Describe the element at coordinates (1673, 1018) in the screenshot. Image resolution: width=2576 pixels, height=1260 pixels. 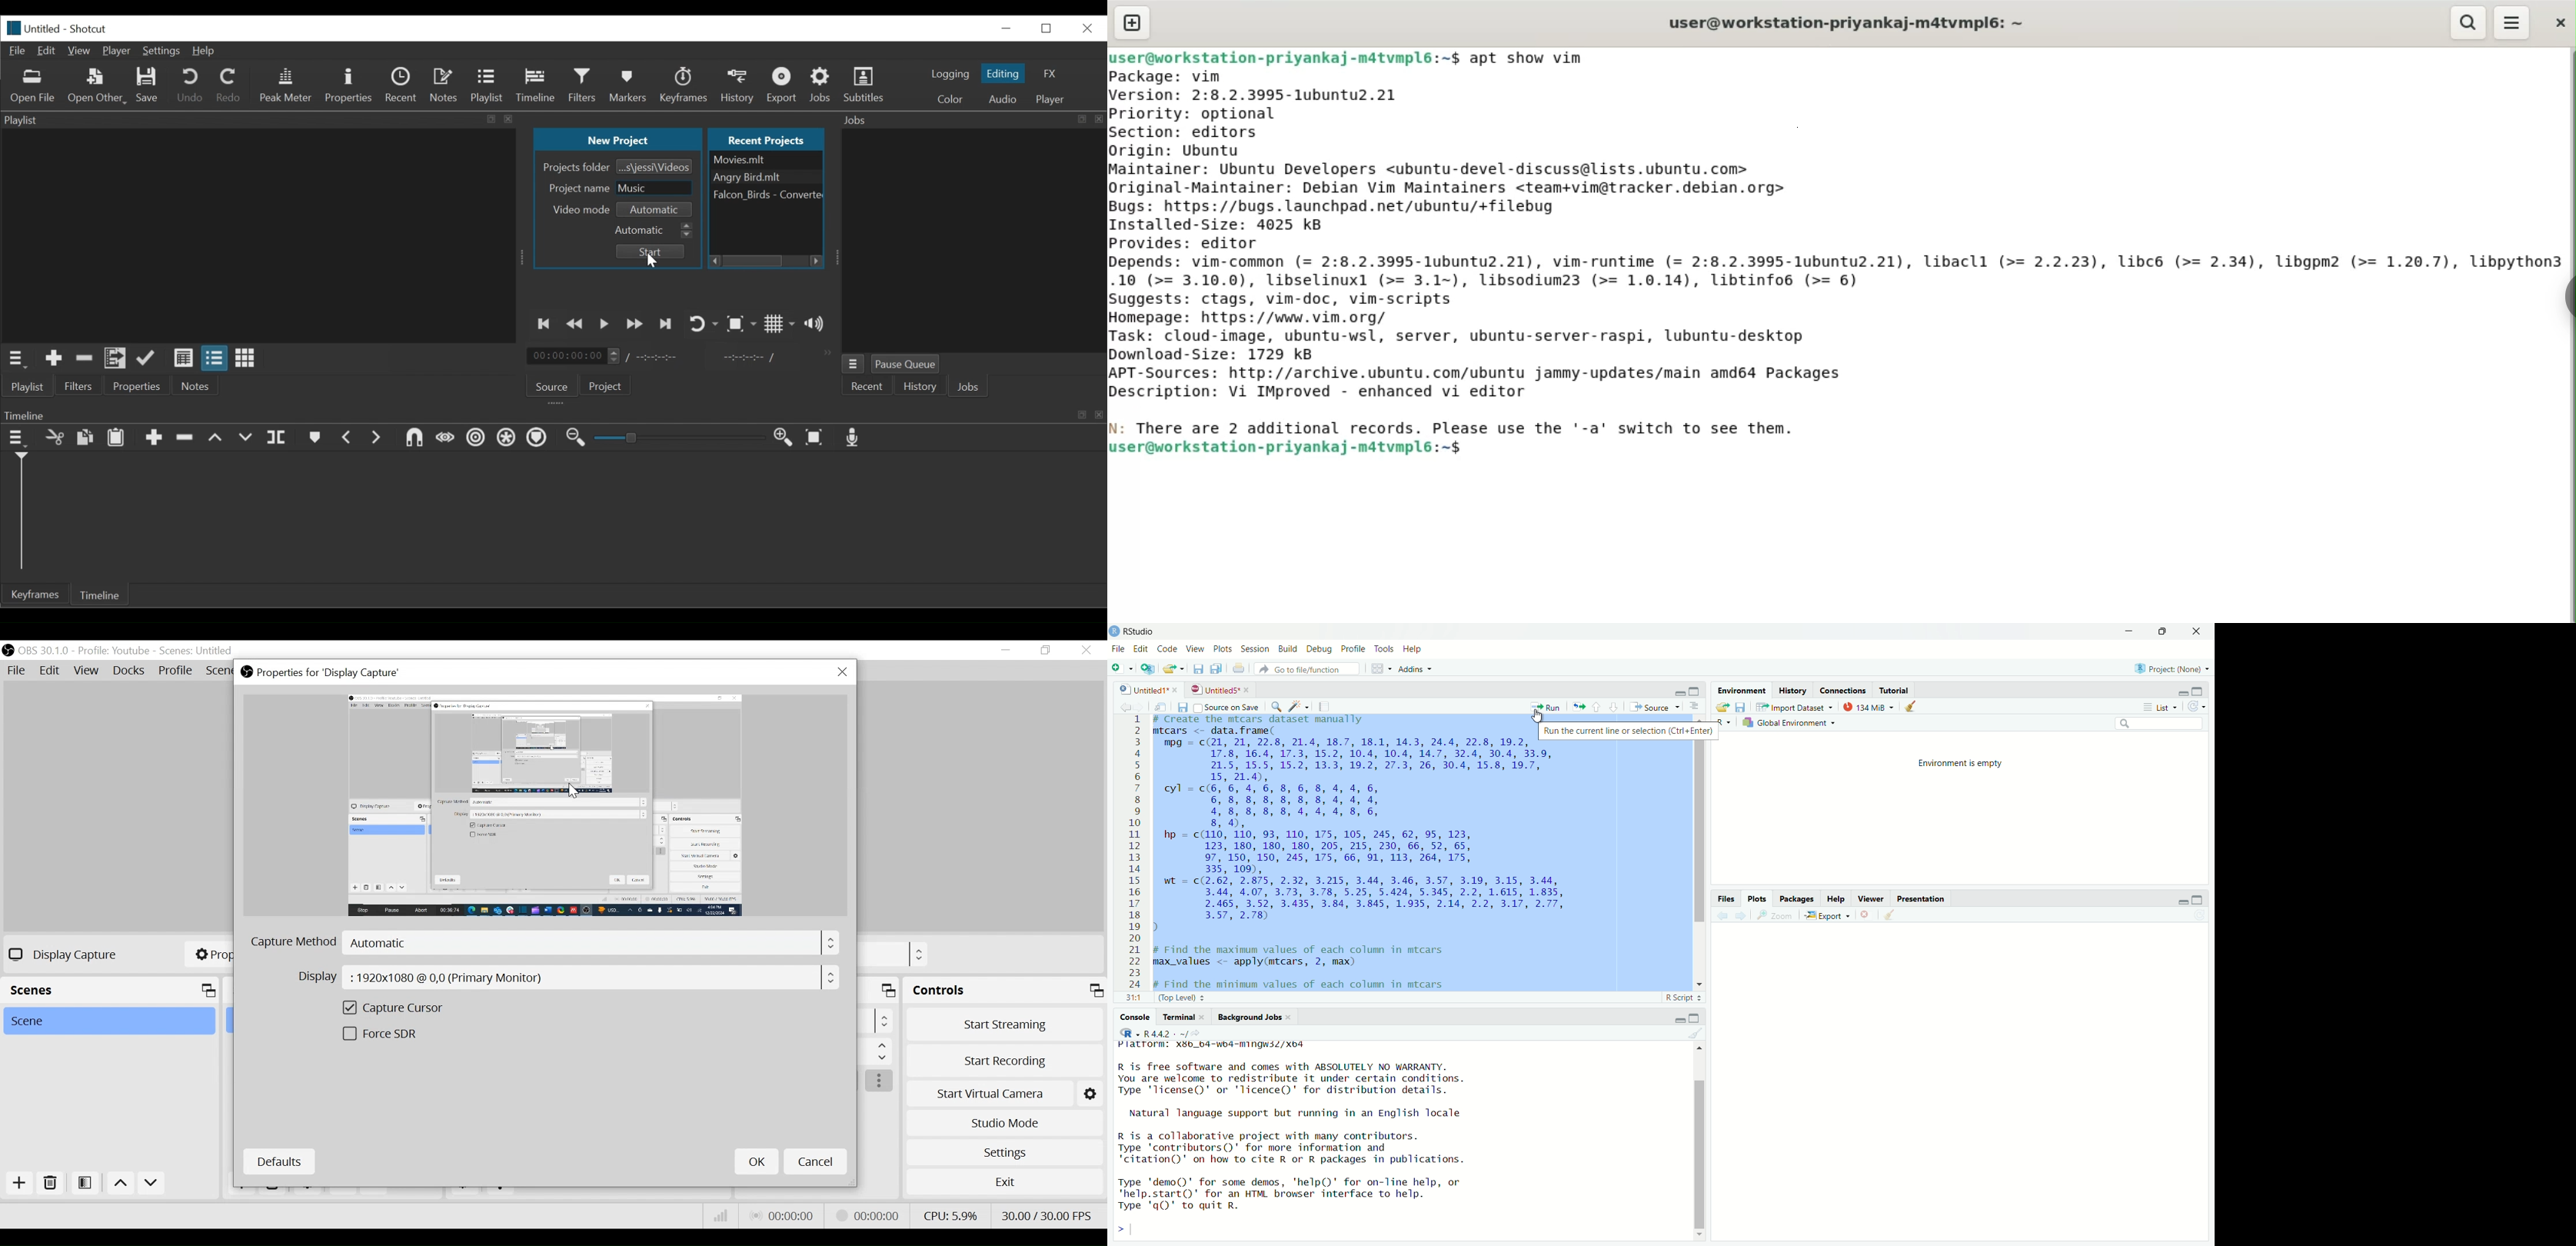
I see `minimise` at that location.